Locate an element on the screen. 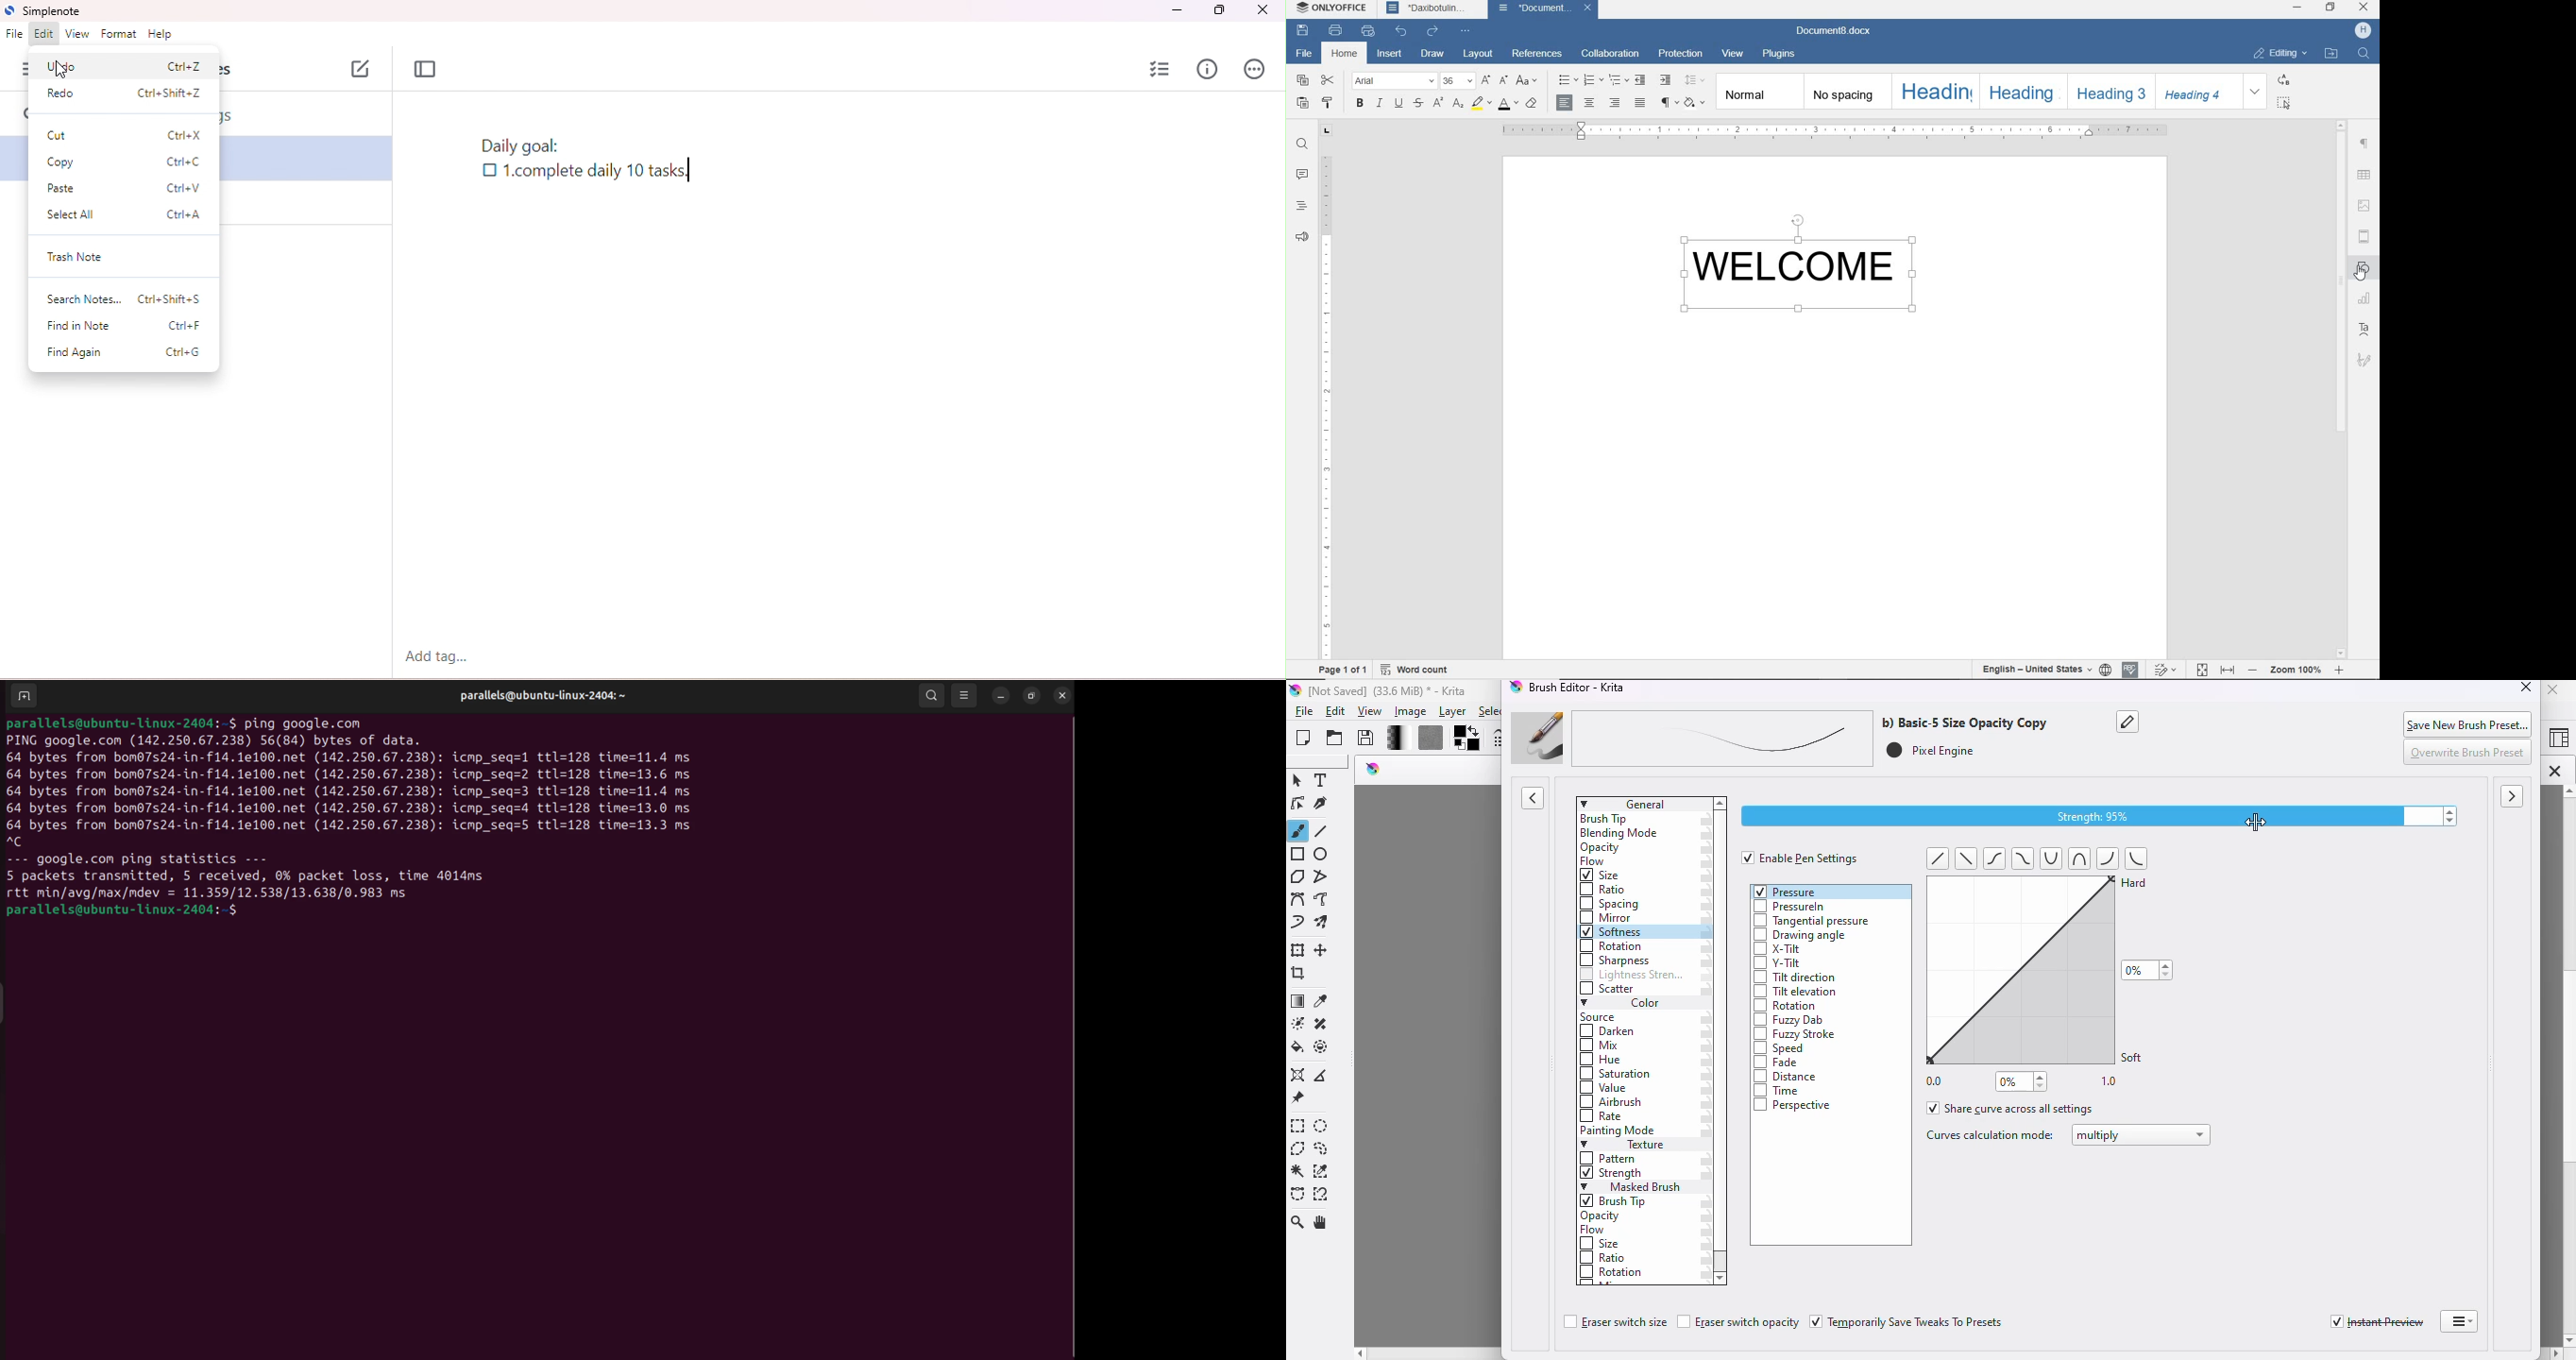  trash note is located at coordinates (83, 258).